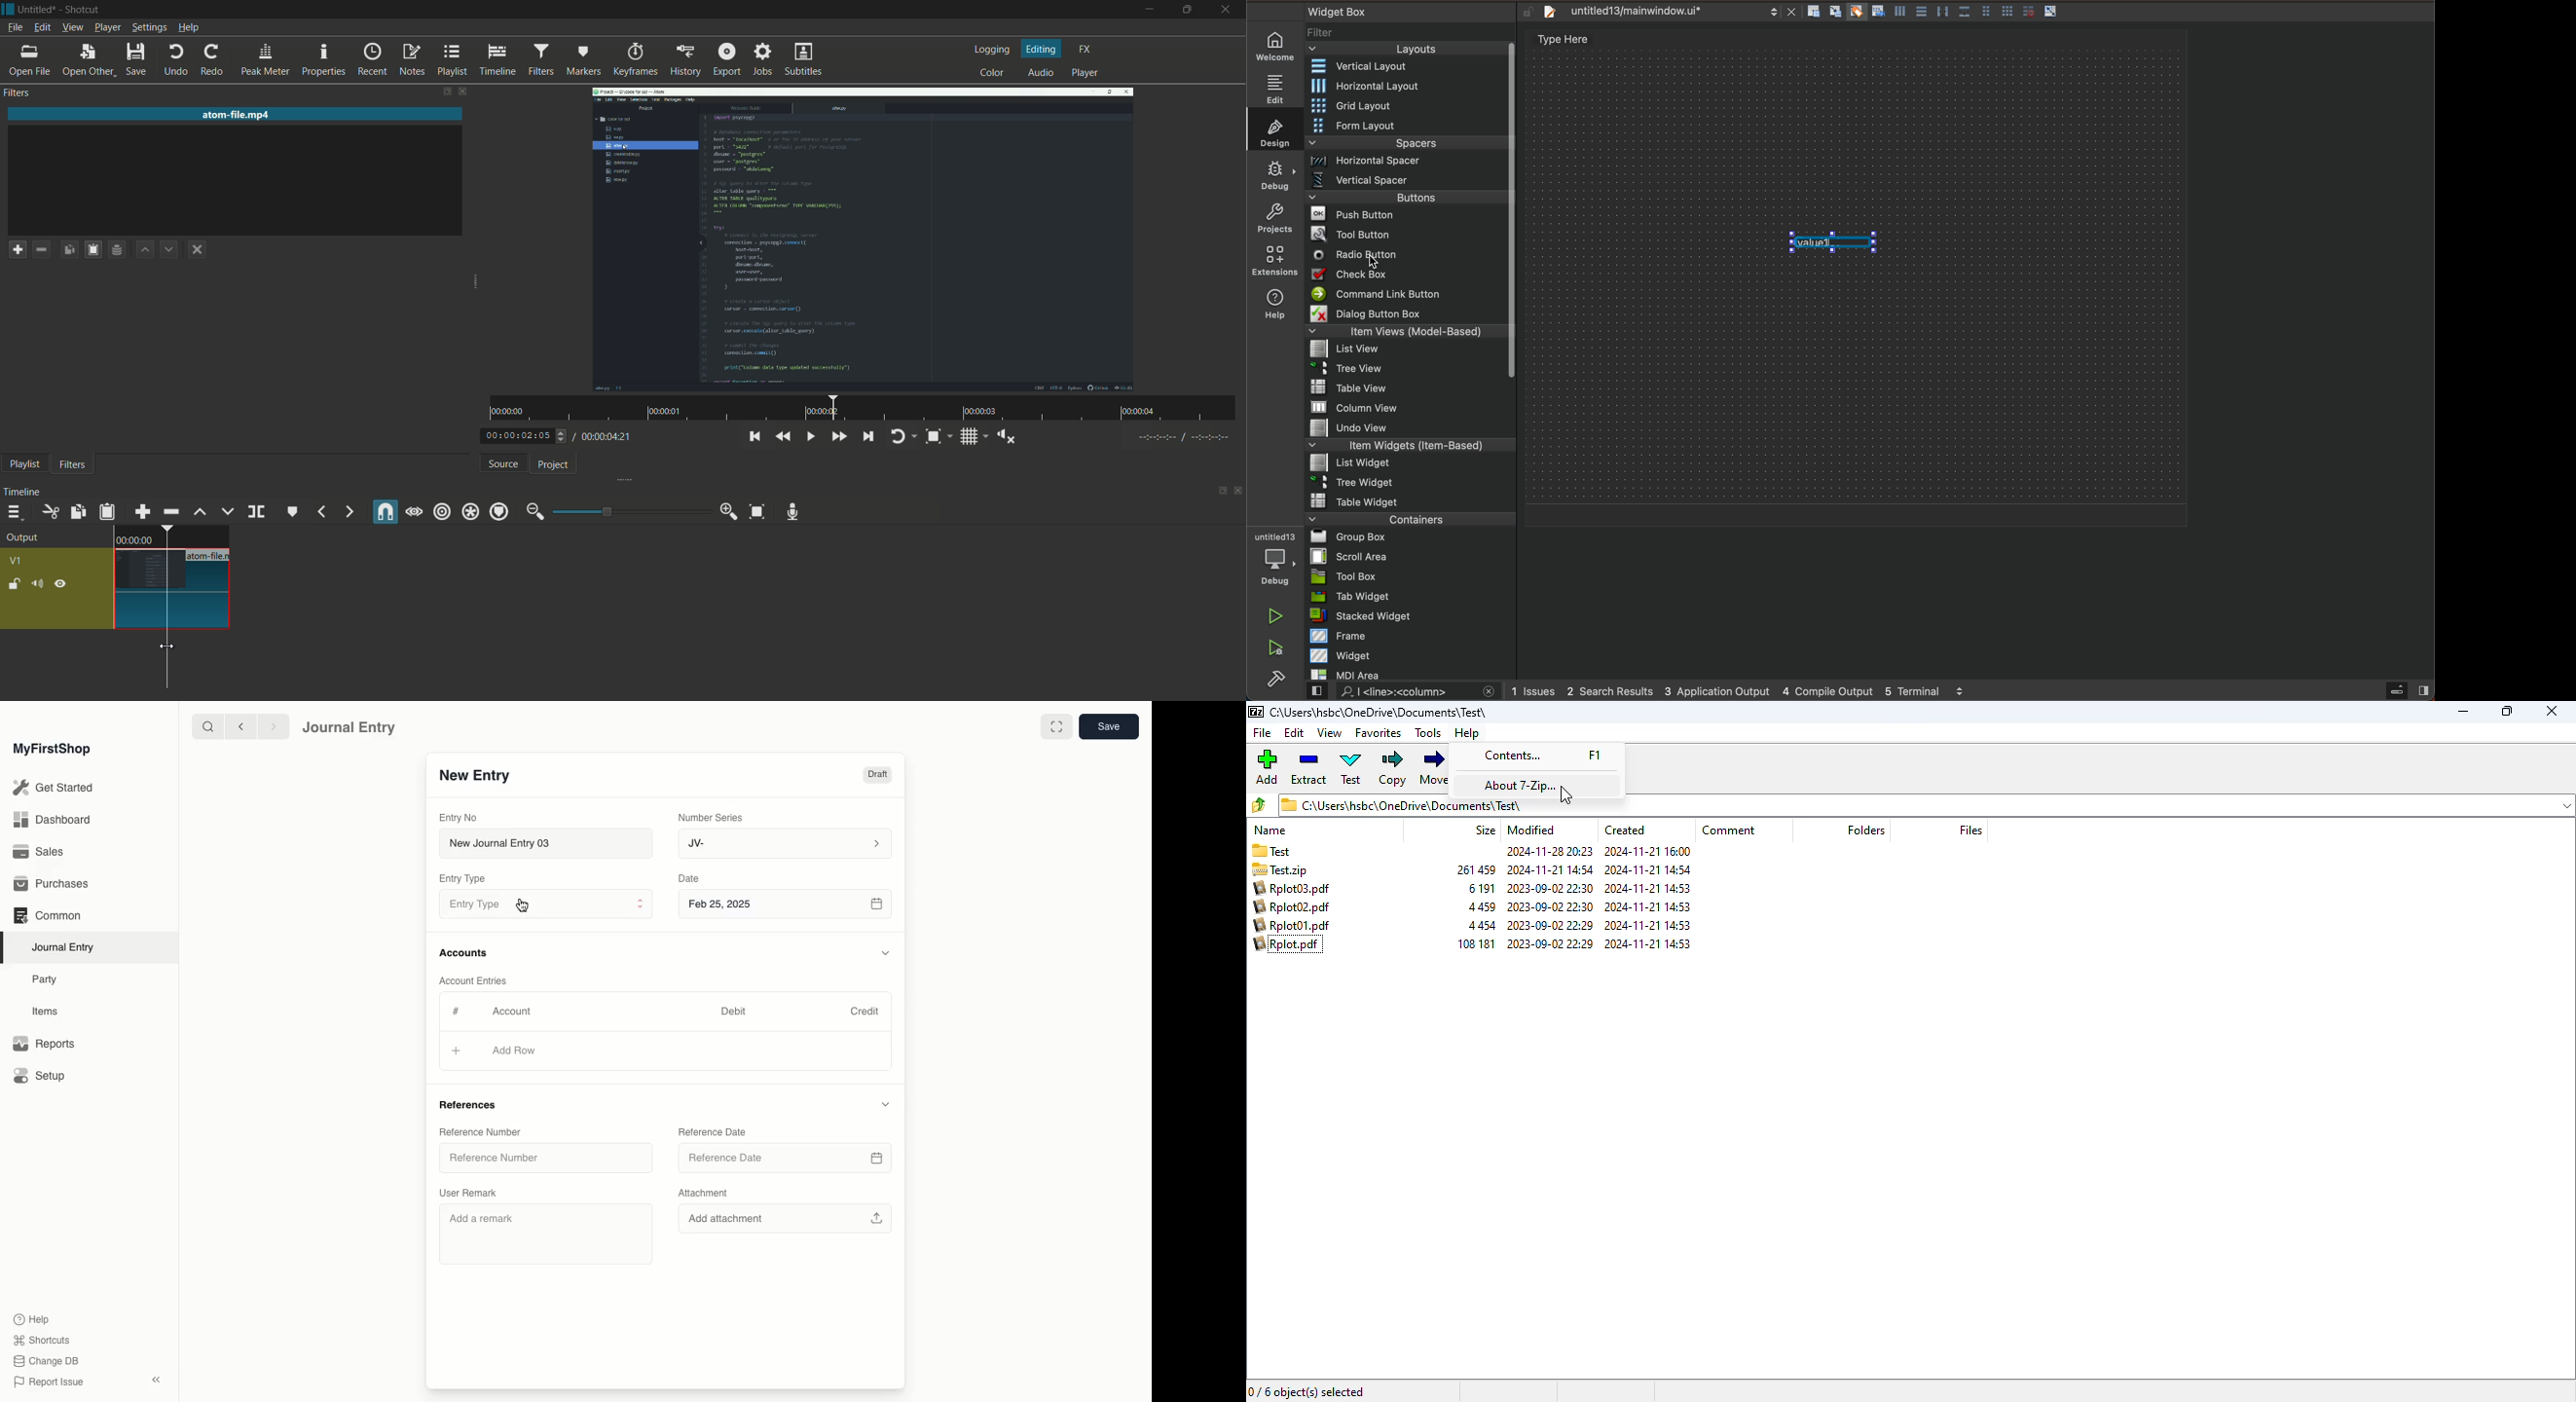  Describe the element at coordinates (459, 817) in the screenshot. I see `Entry No` at that location.